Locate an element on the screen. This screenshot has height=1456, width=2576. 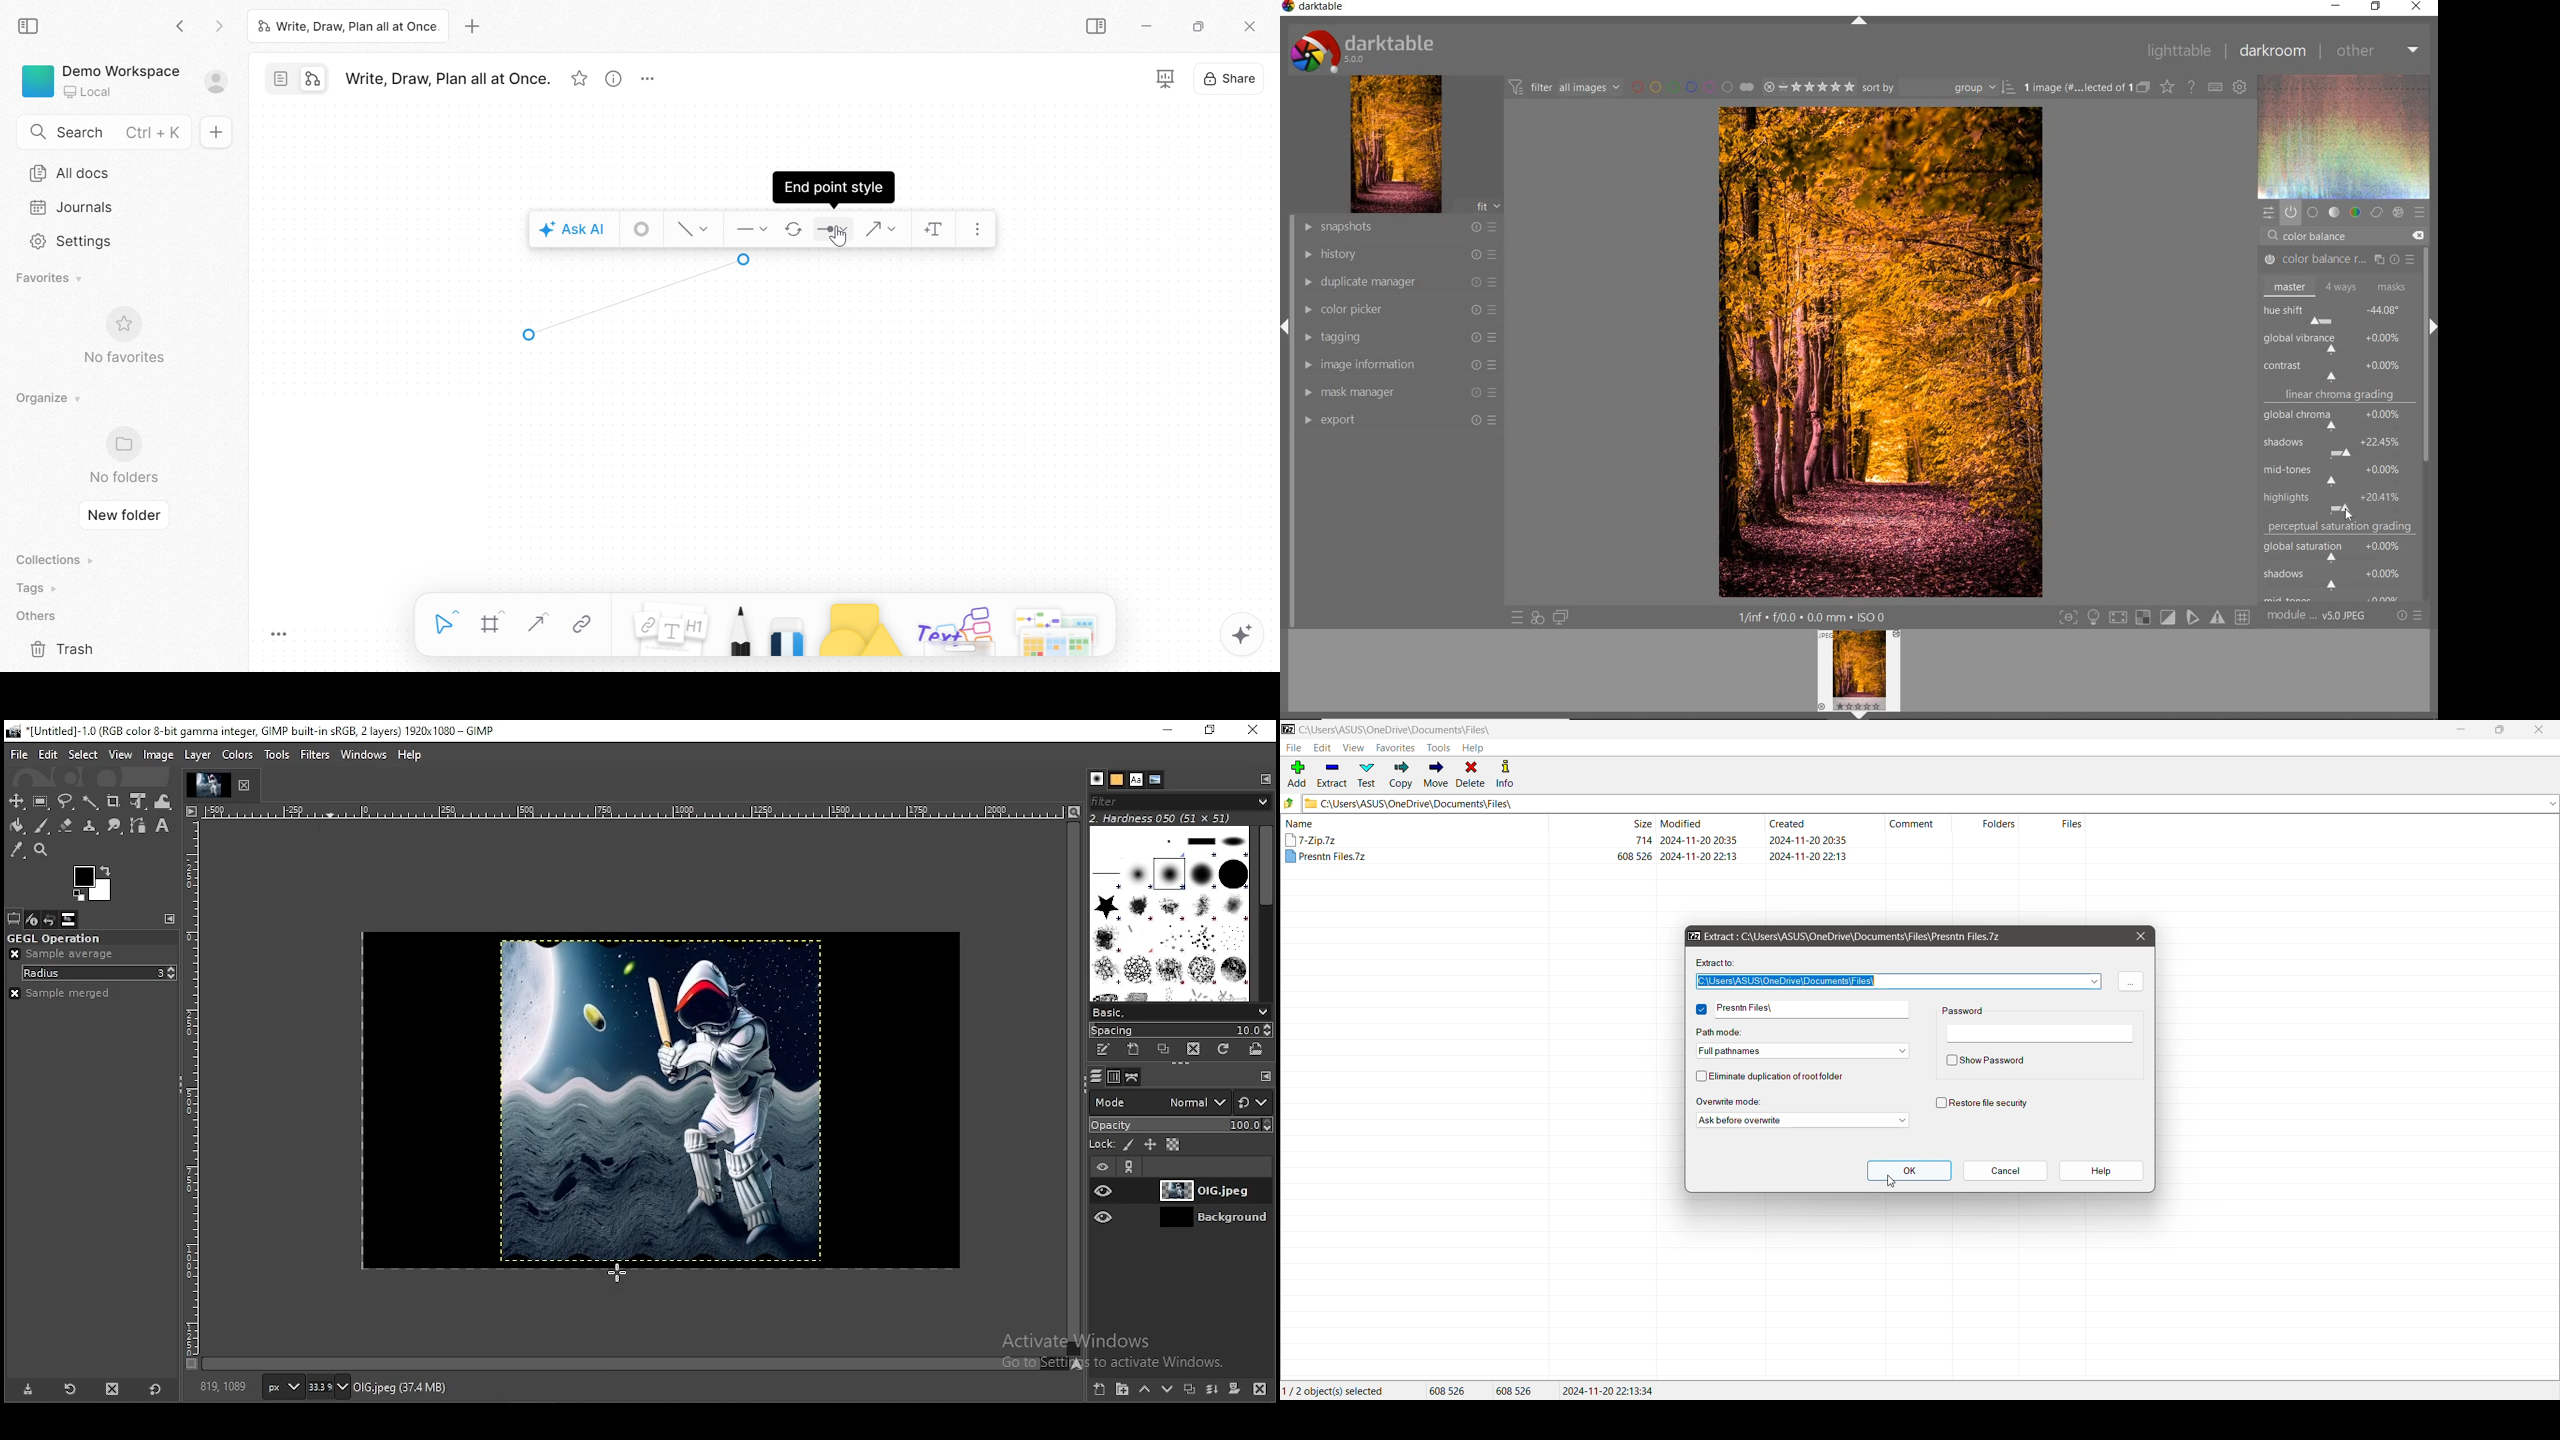
COLOR BALANCE RGB is located at coordinates (2336, 260).